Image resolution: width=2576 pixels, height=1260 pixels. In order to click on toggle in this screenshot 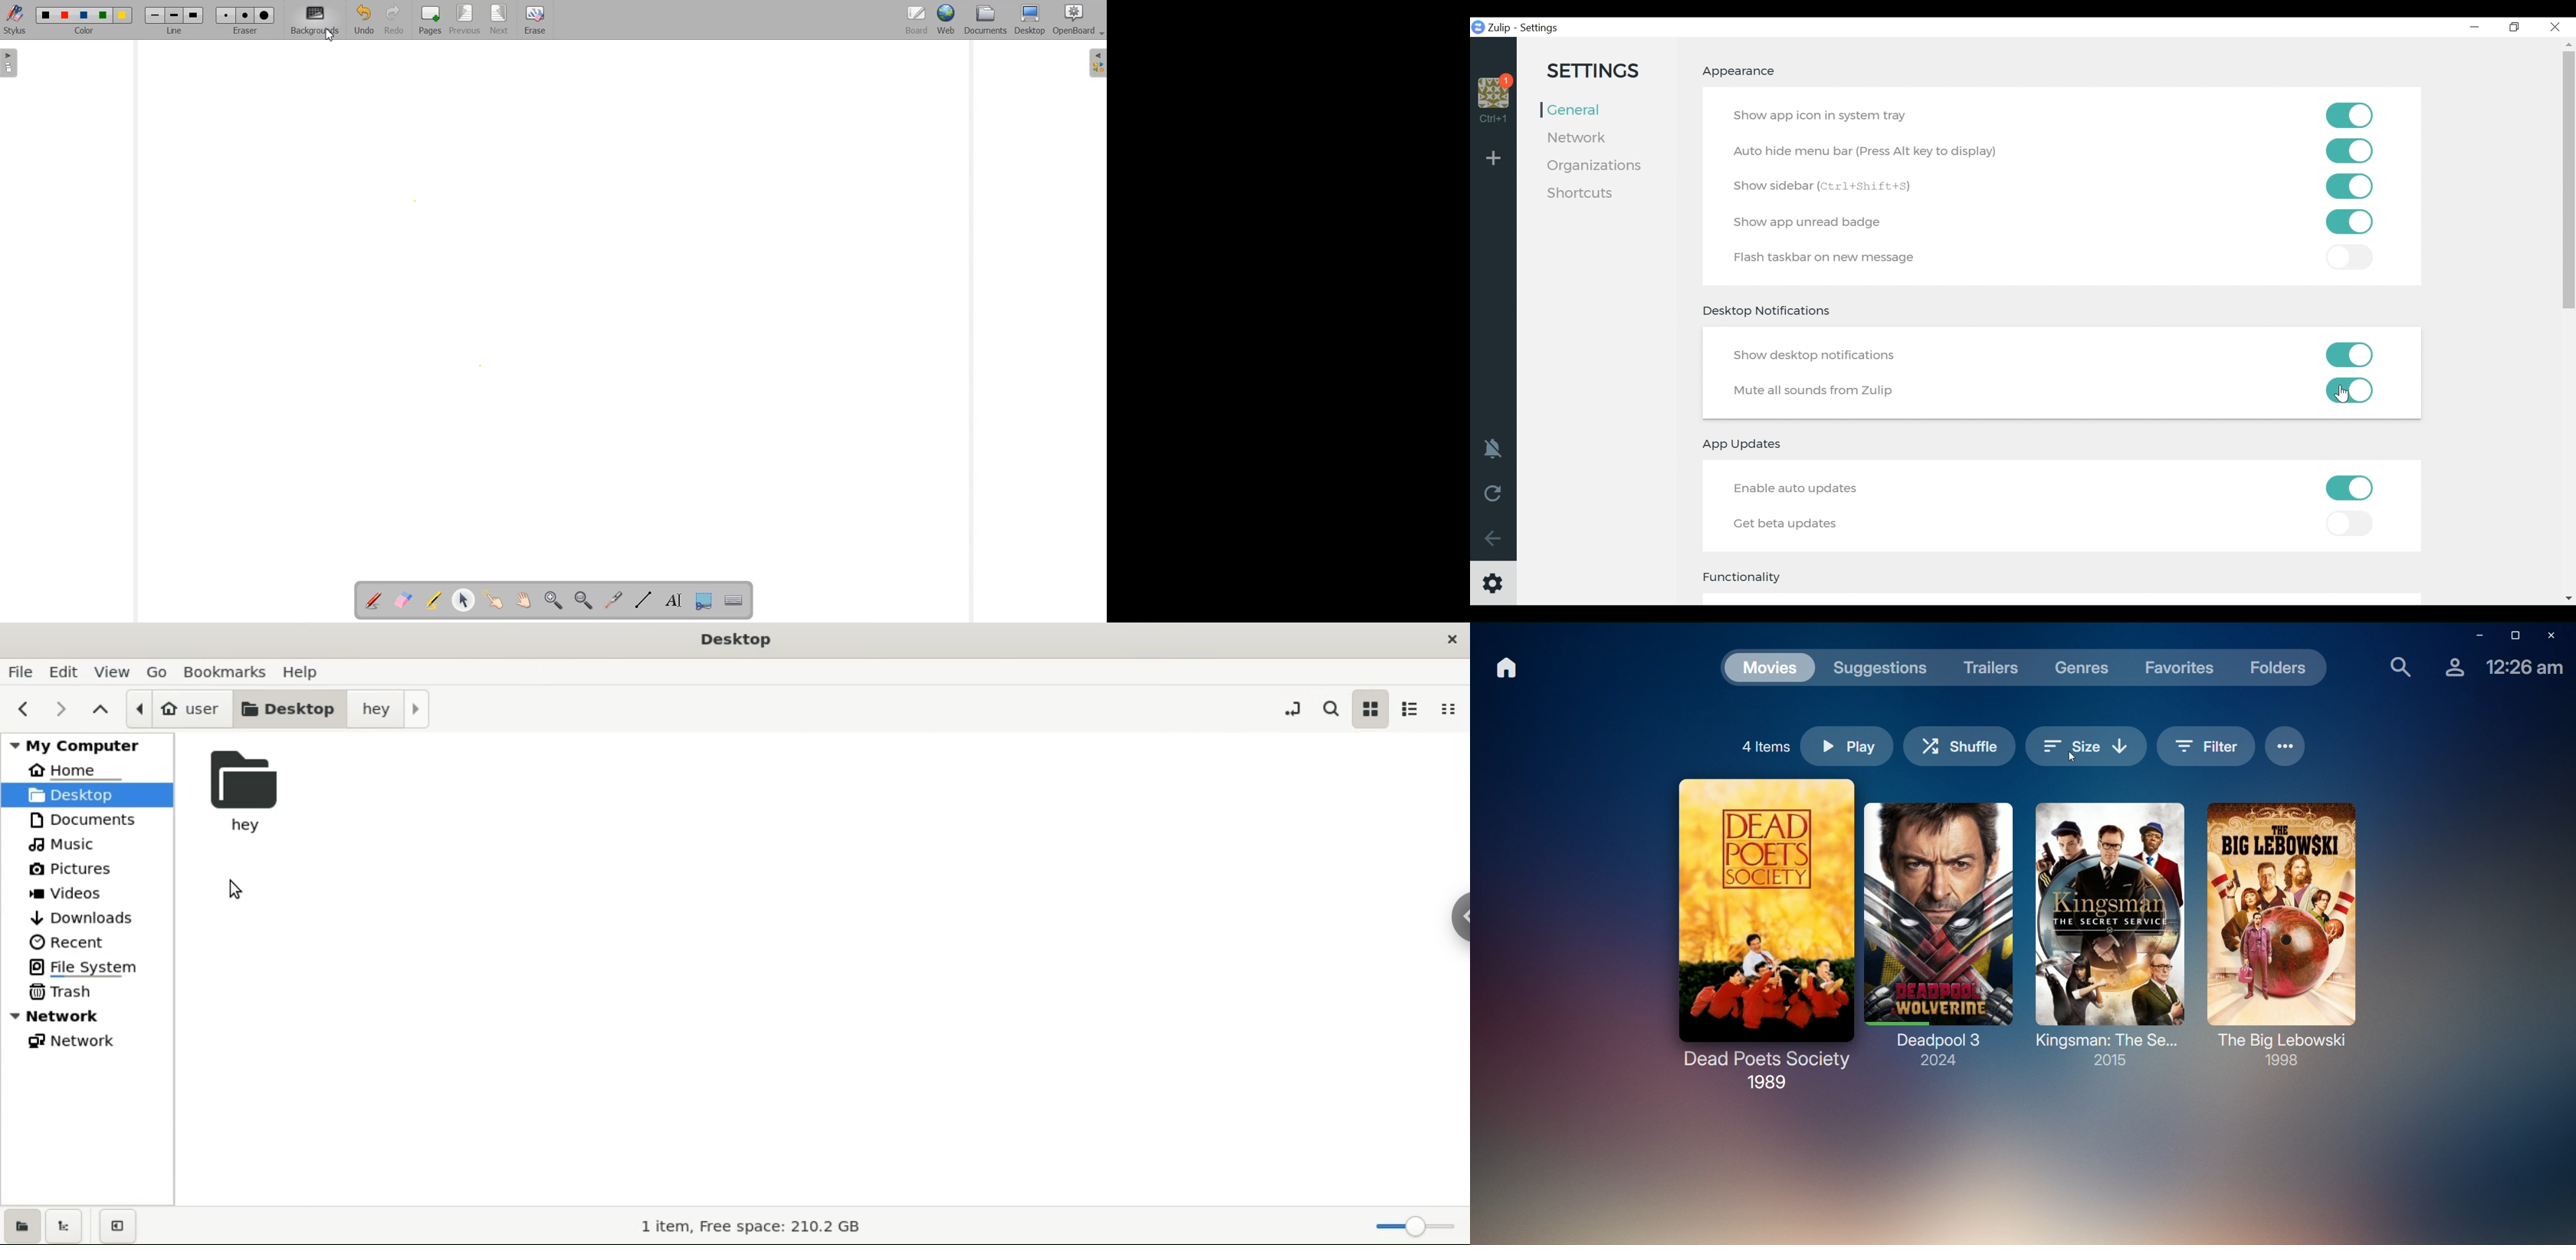, I will do `click(2352, 258)`.